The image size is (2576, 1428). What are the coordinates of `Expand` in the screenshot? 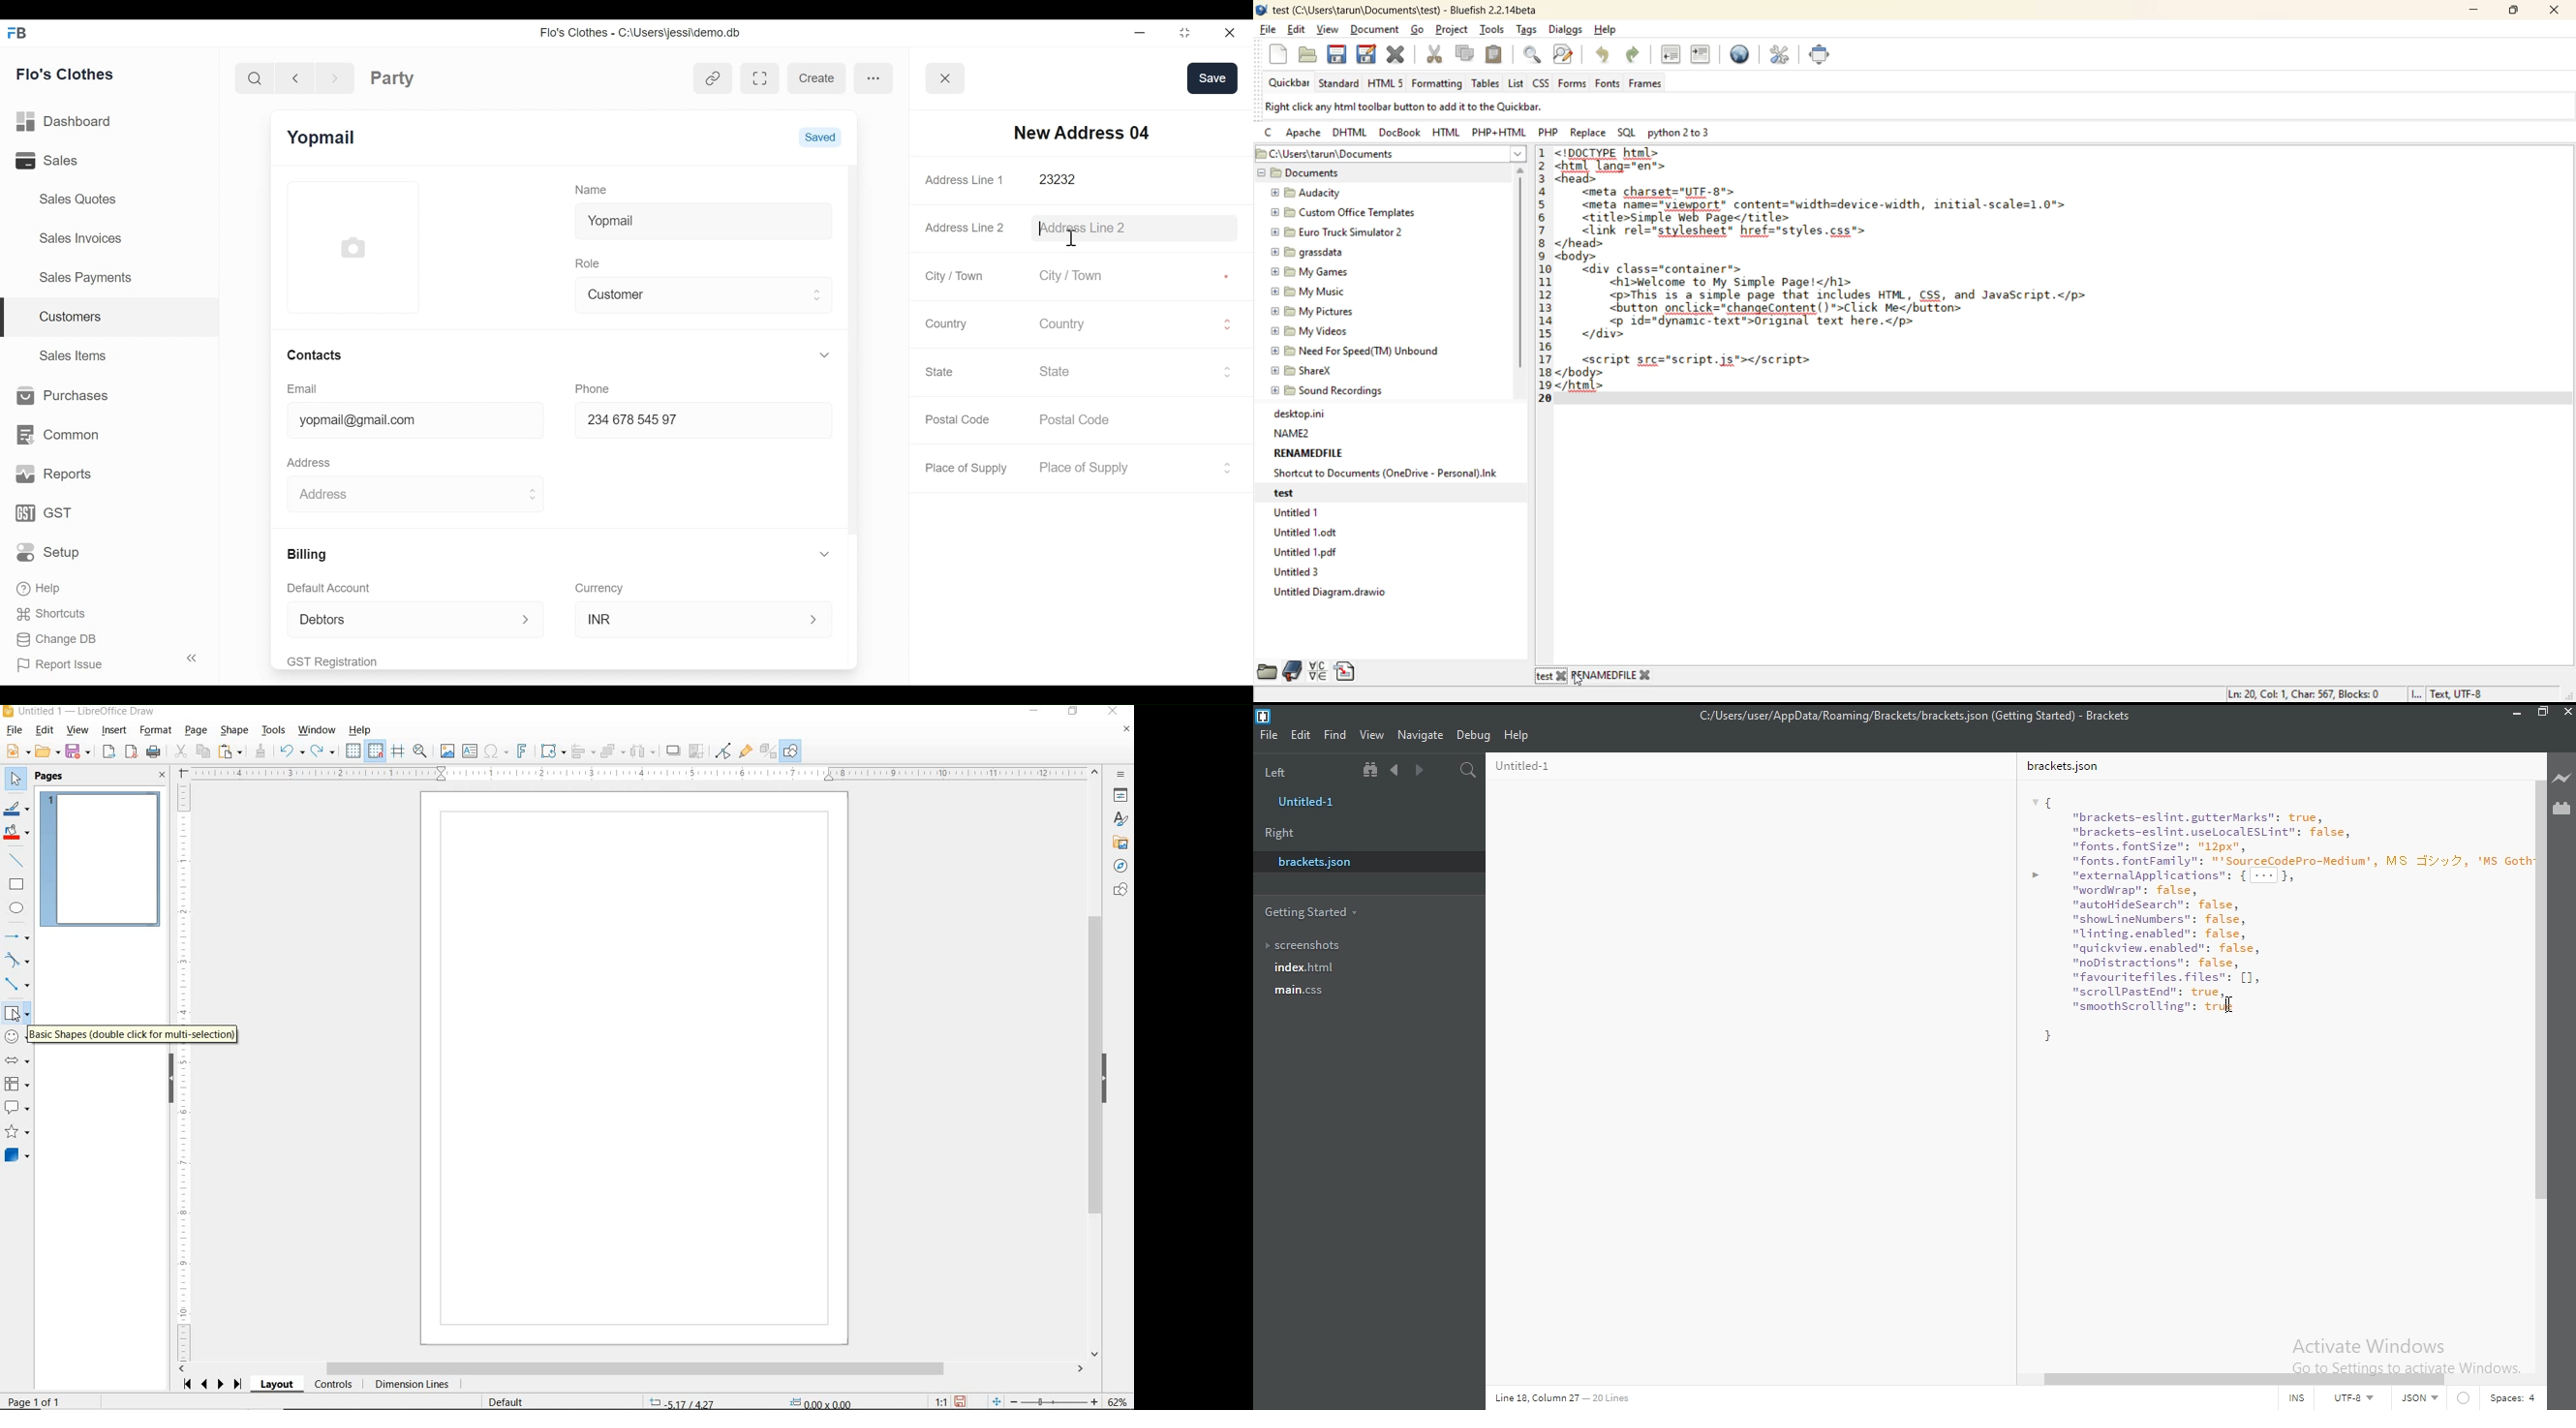 It's located at (1227, 324).